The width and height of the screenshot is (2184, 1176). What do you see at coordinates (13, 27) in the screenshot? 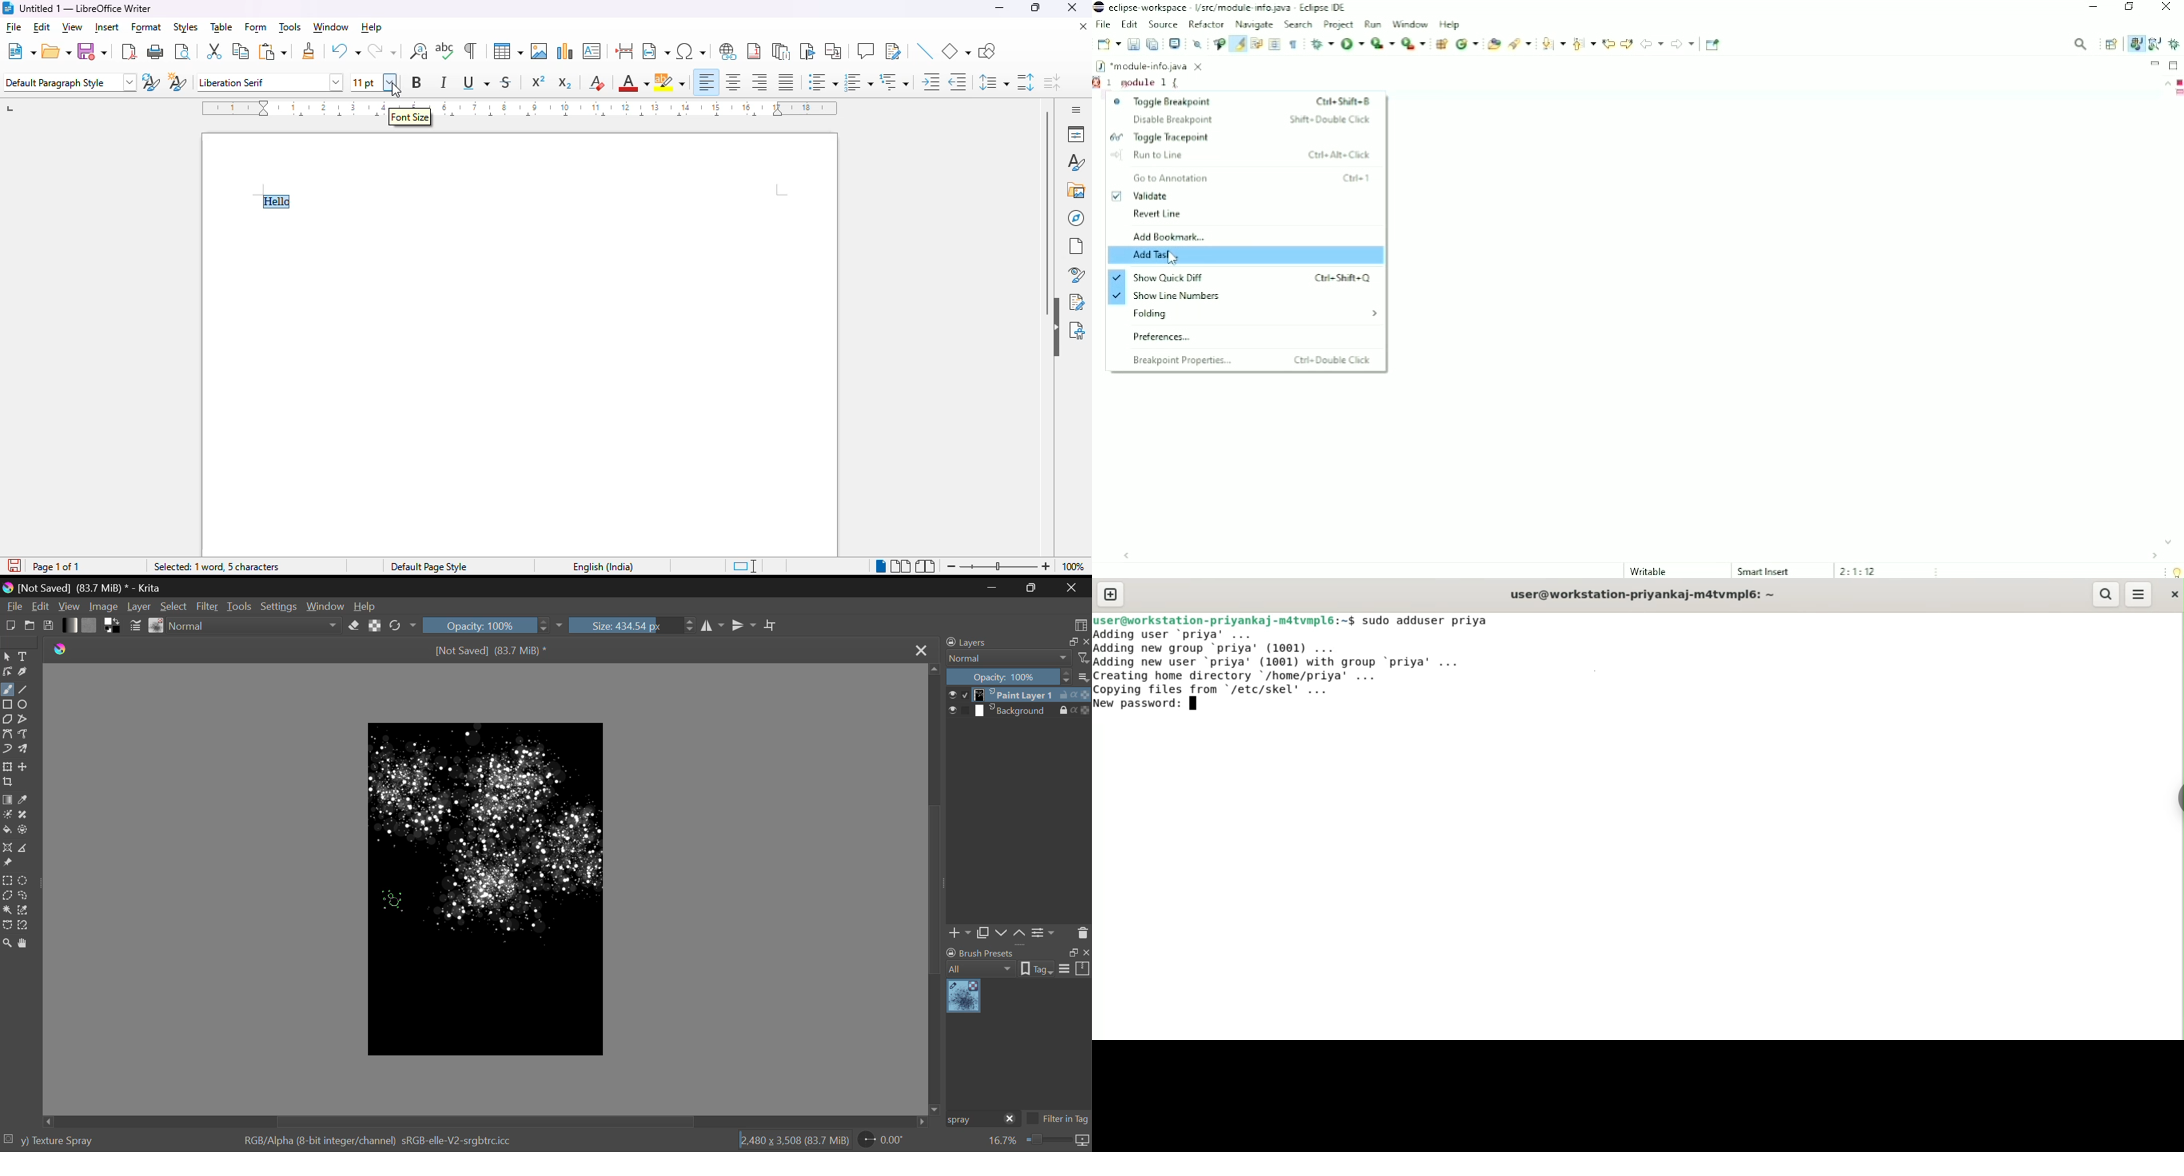
I see `file` at bounding box center [13, 27].